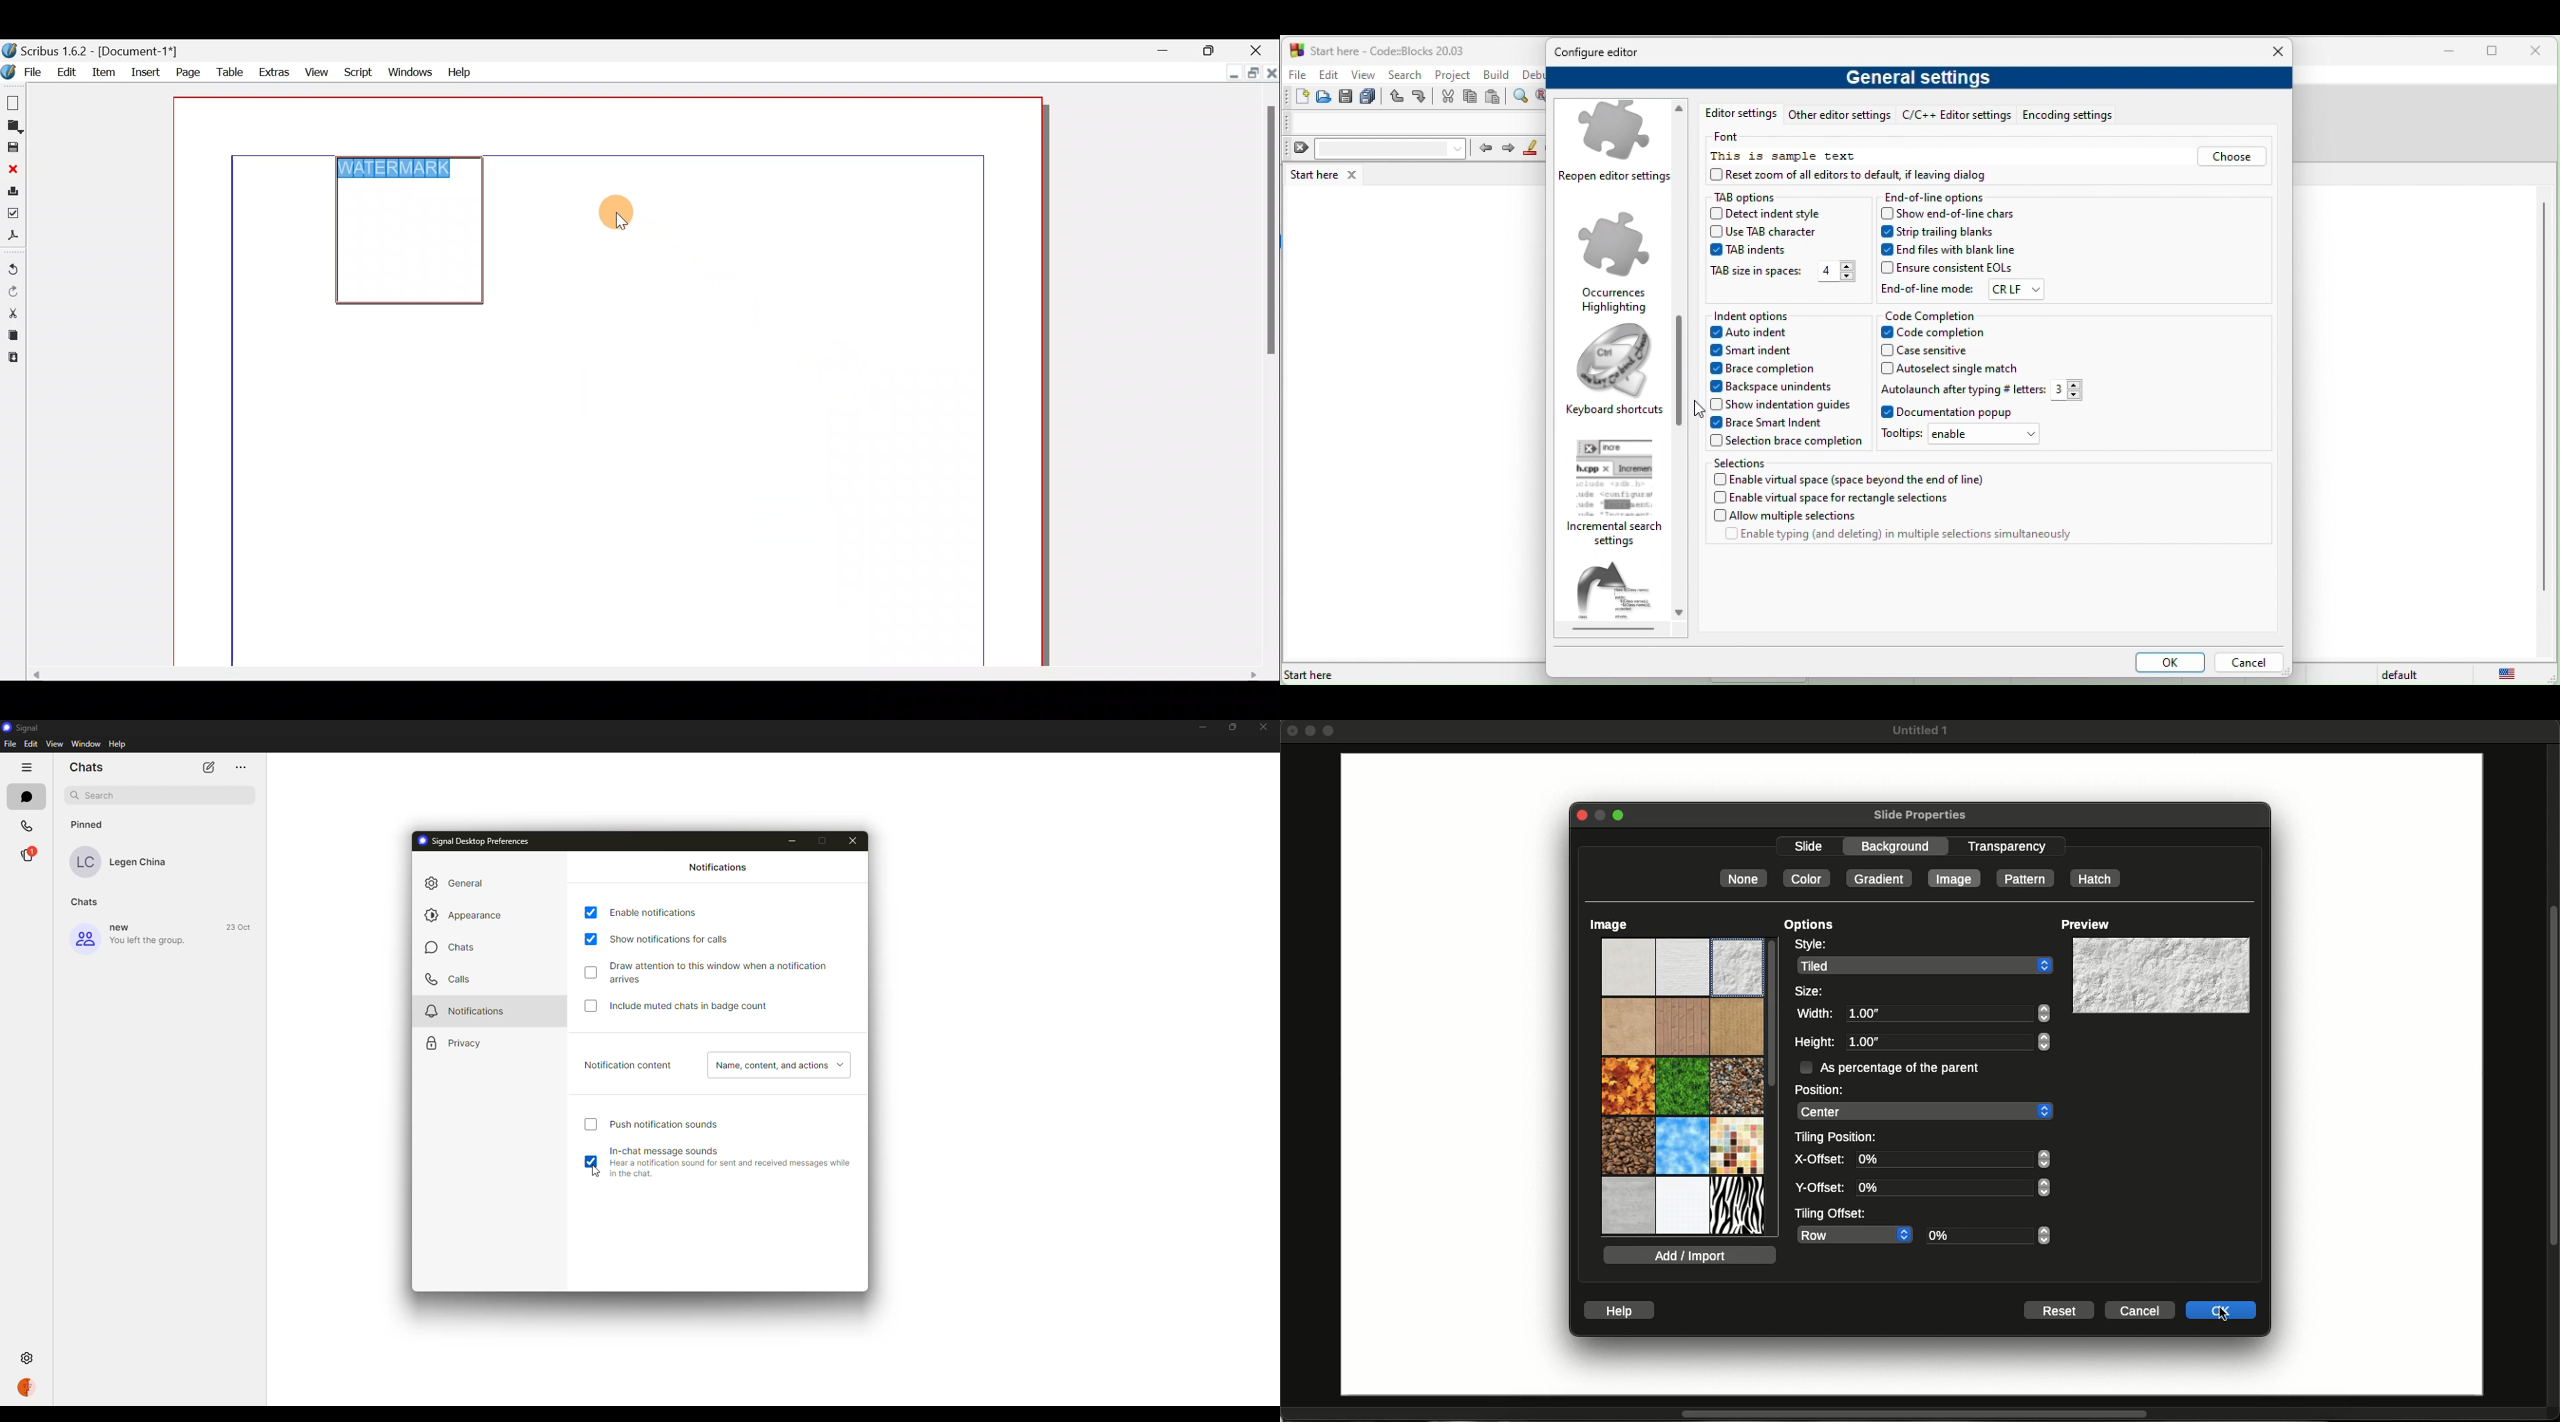  What do you see at coordinates (464, 947) in the screenshot?
I see `chats` at bounding box center [464, 947].